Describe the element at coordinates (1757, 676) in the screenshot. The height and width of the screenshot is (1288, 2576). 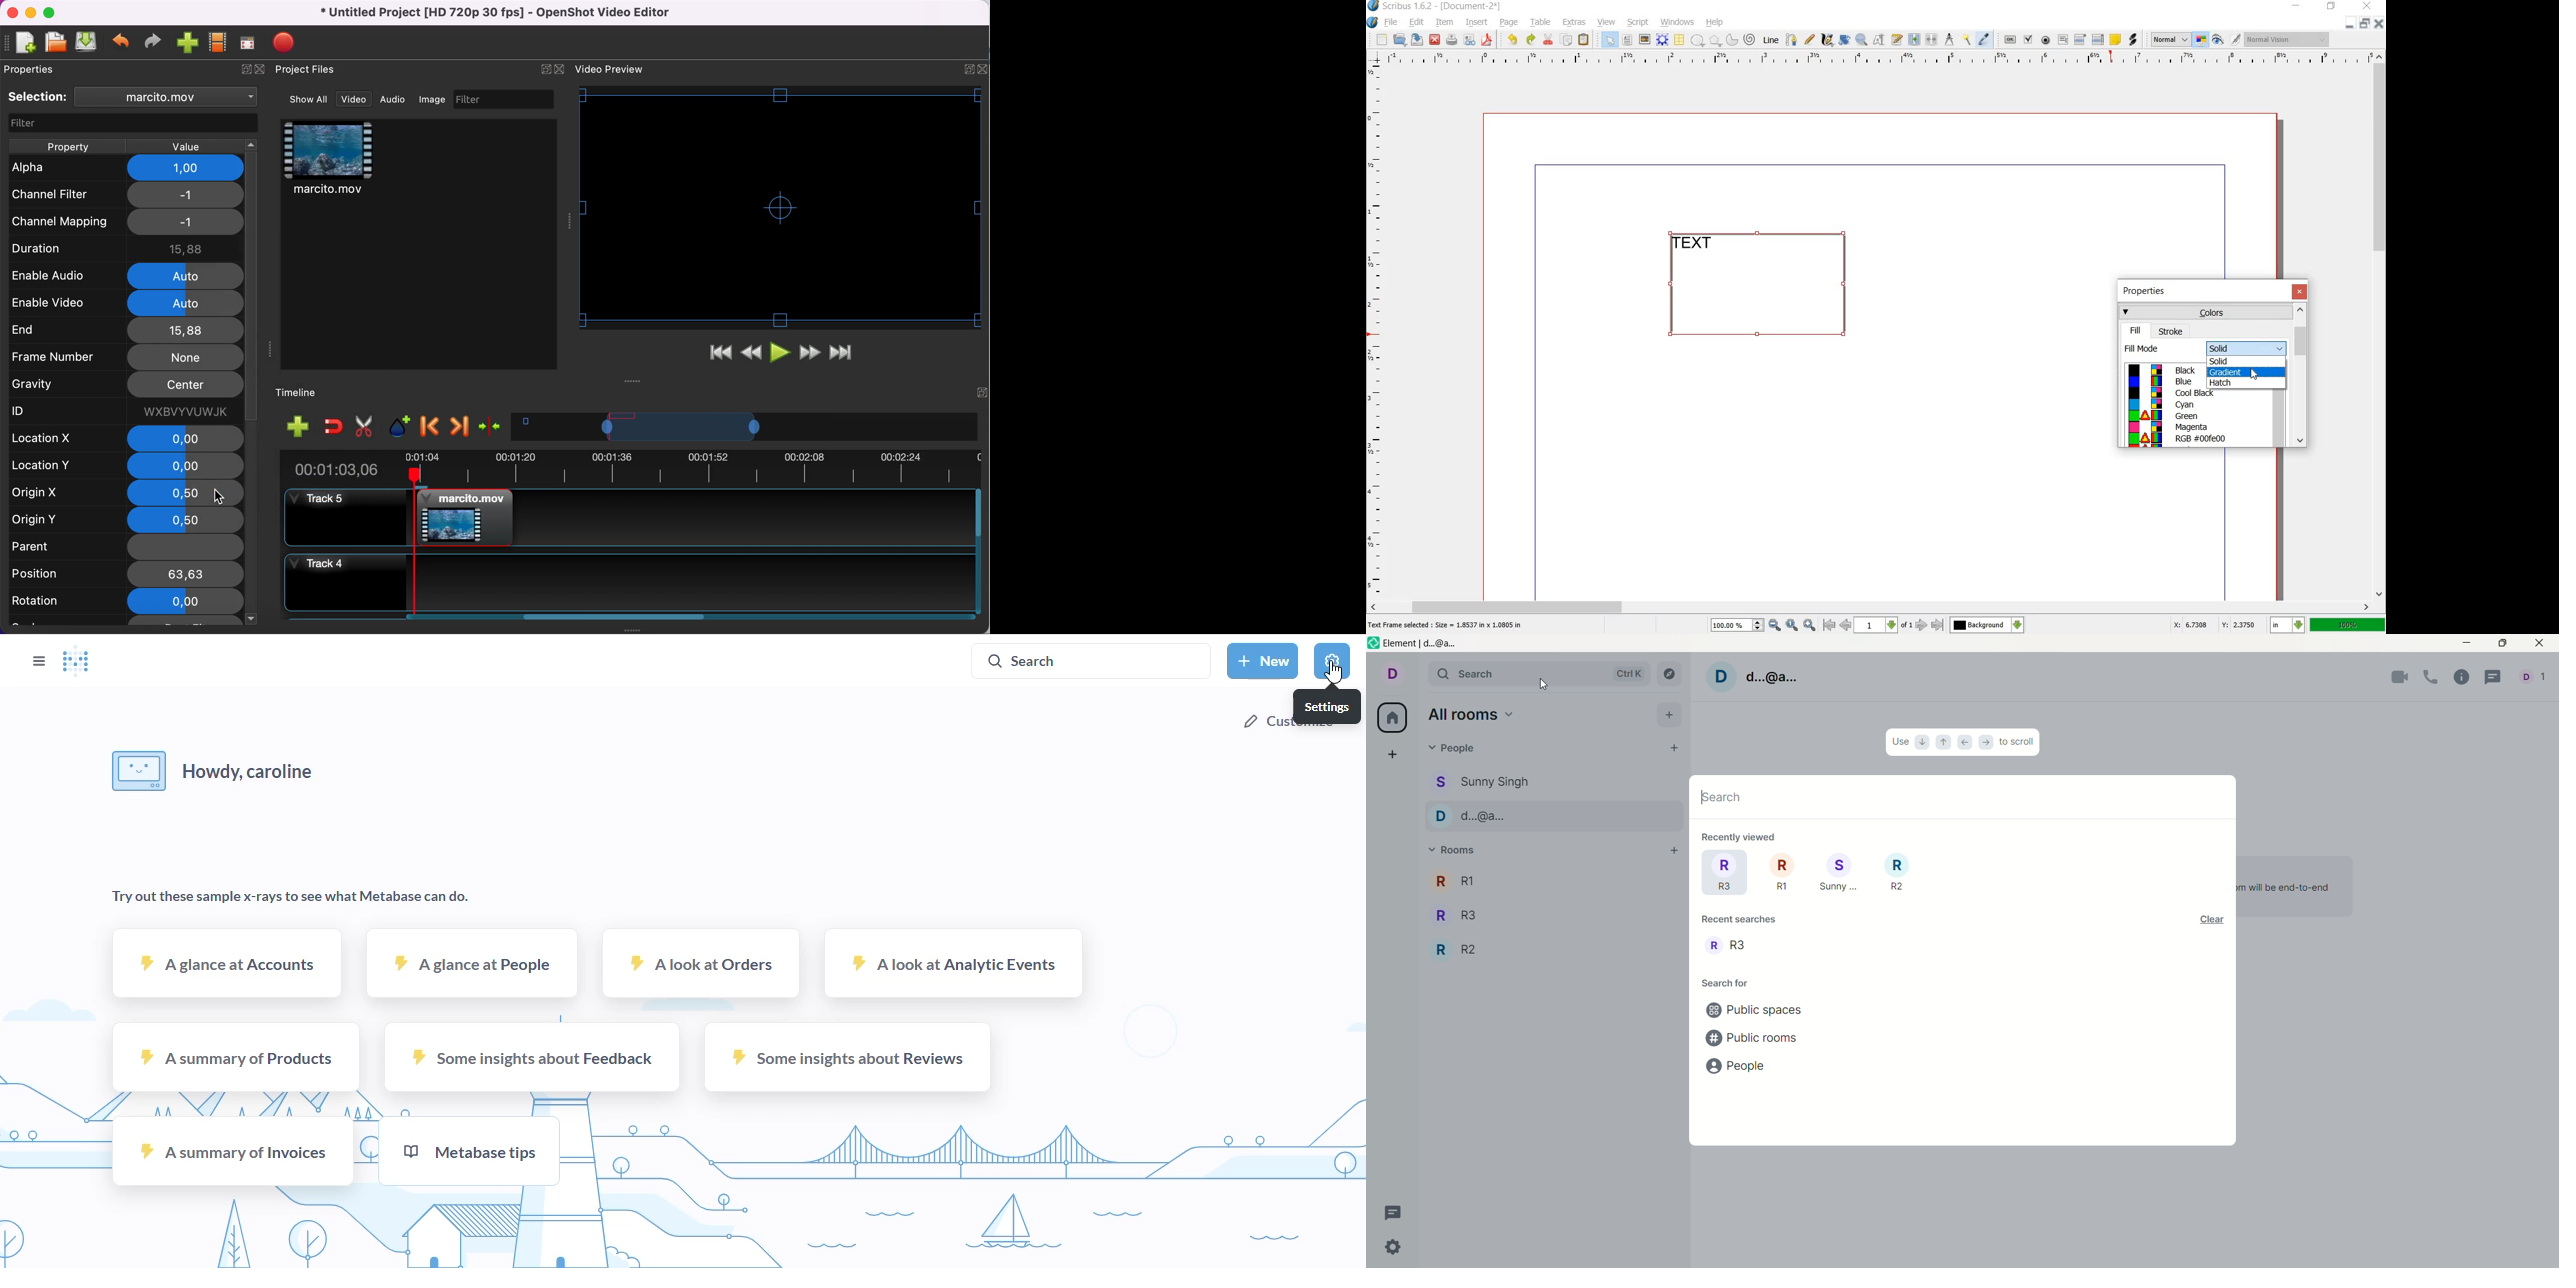
I see `account` at that location.